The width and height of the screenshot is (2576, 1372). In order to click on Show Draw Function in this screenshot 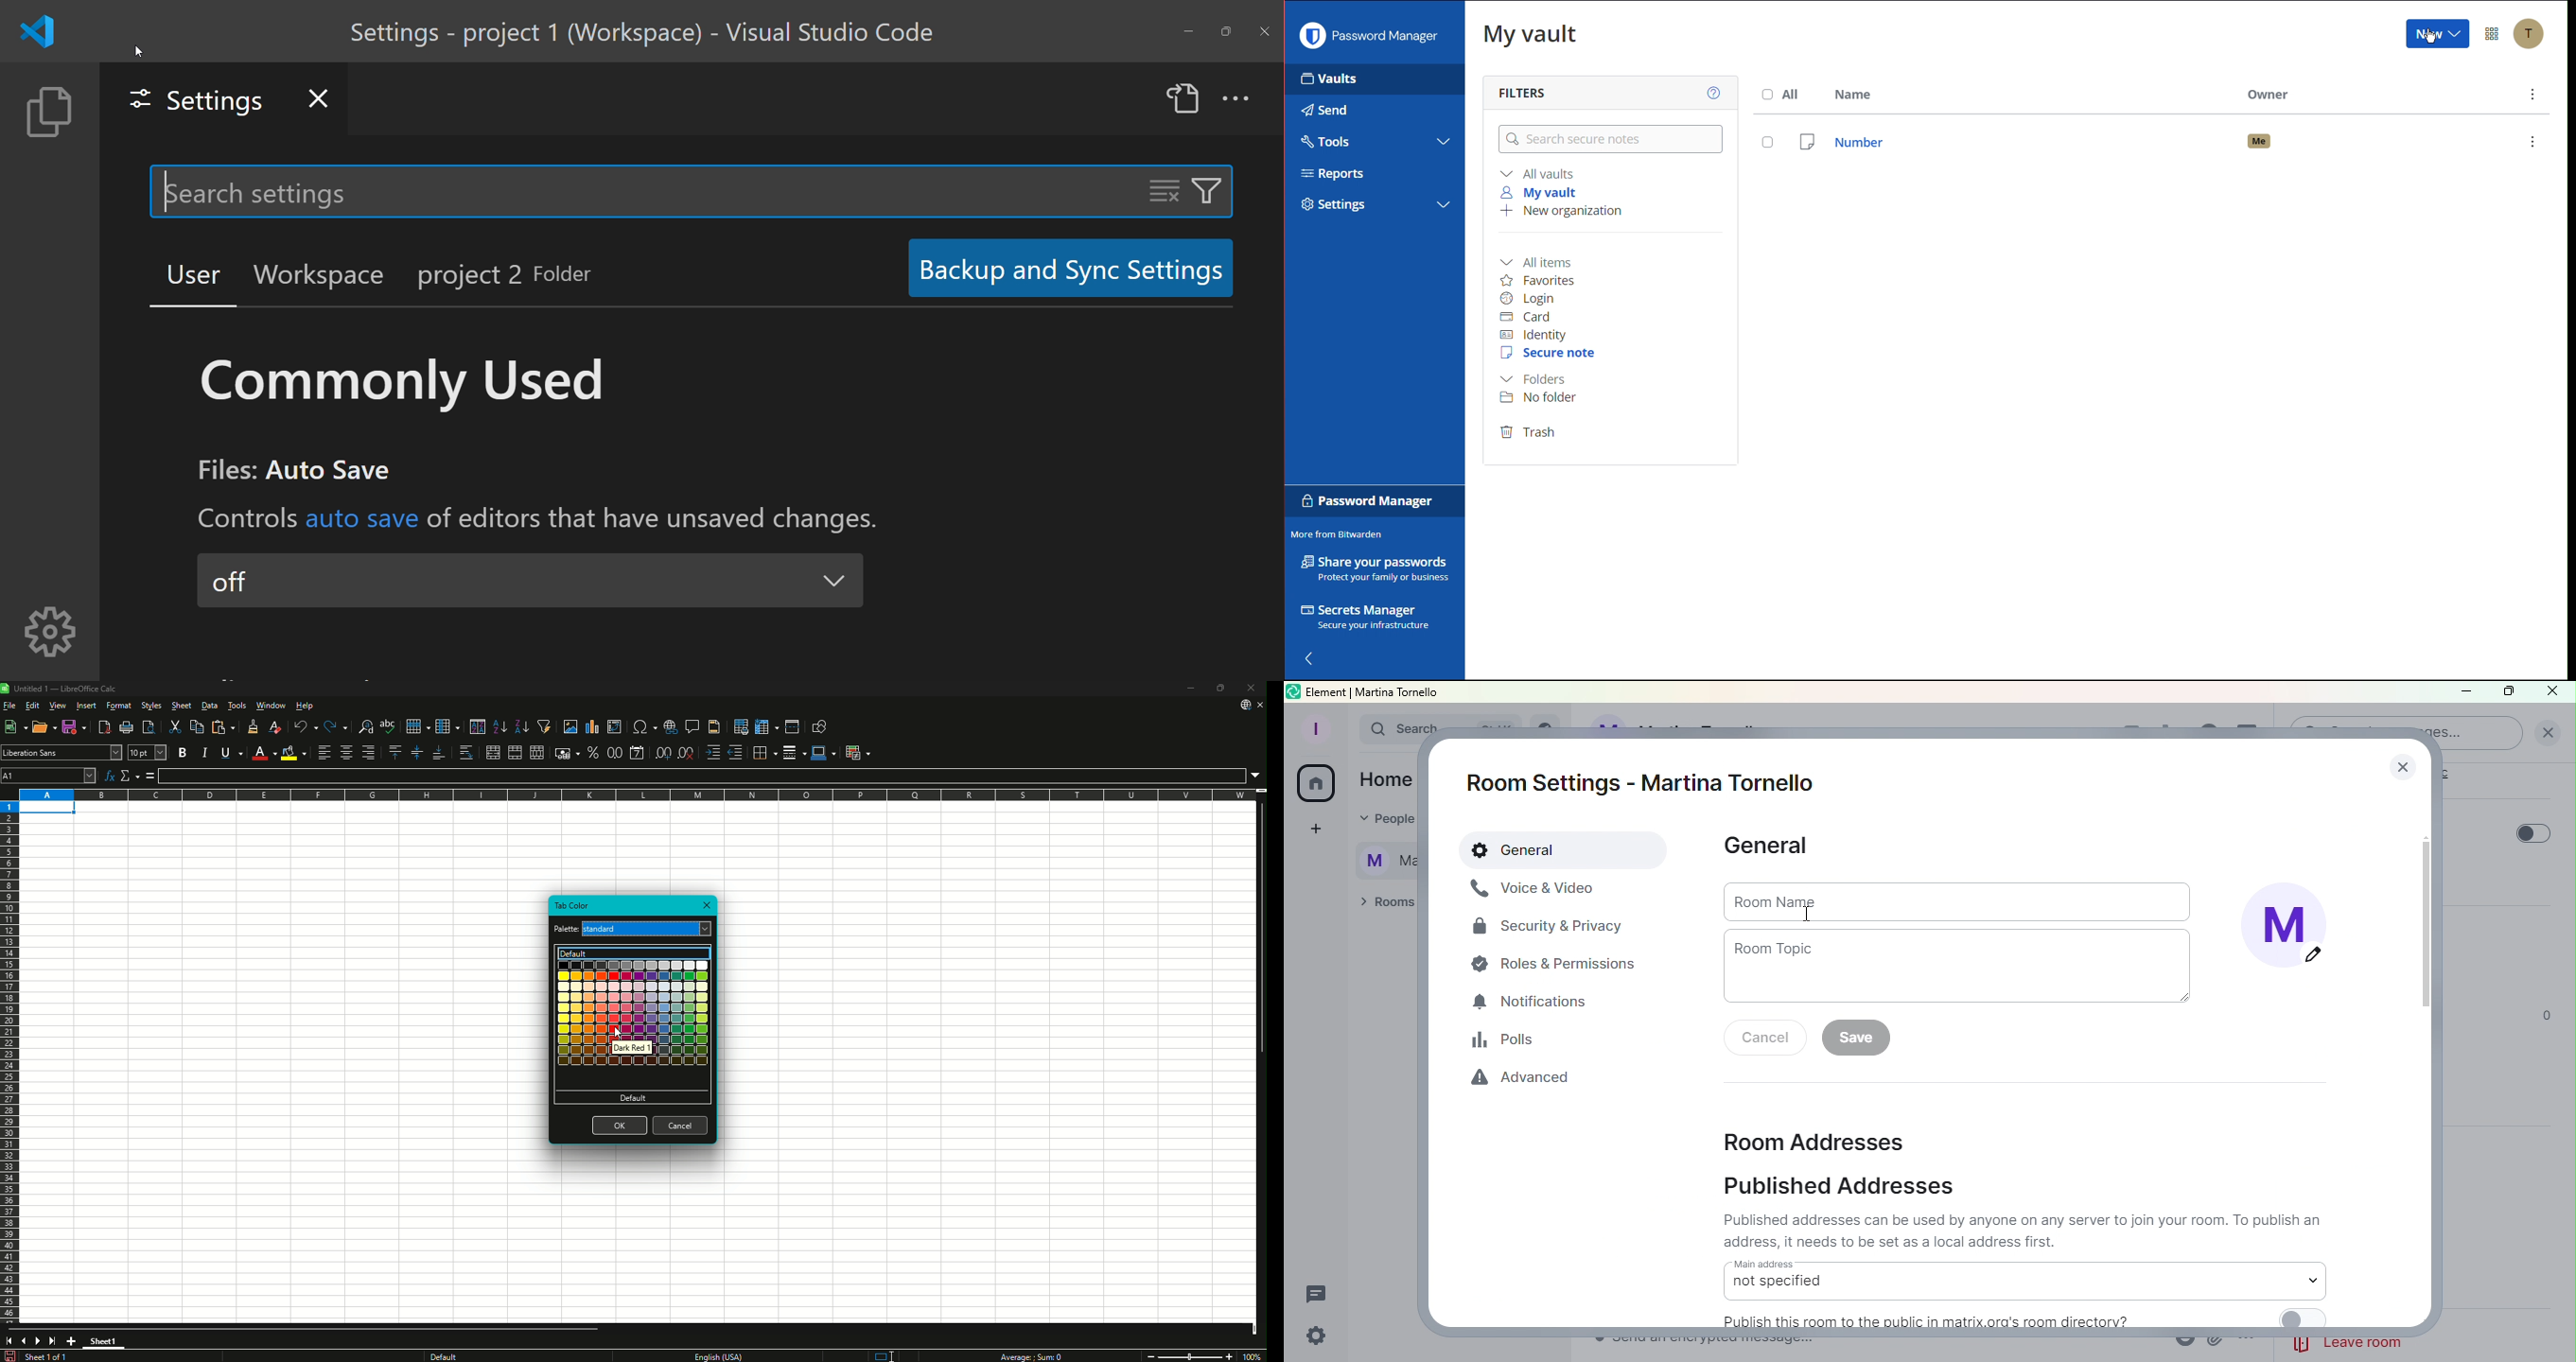, I will do `click(821, 725)`.